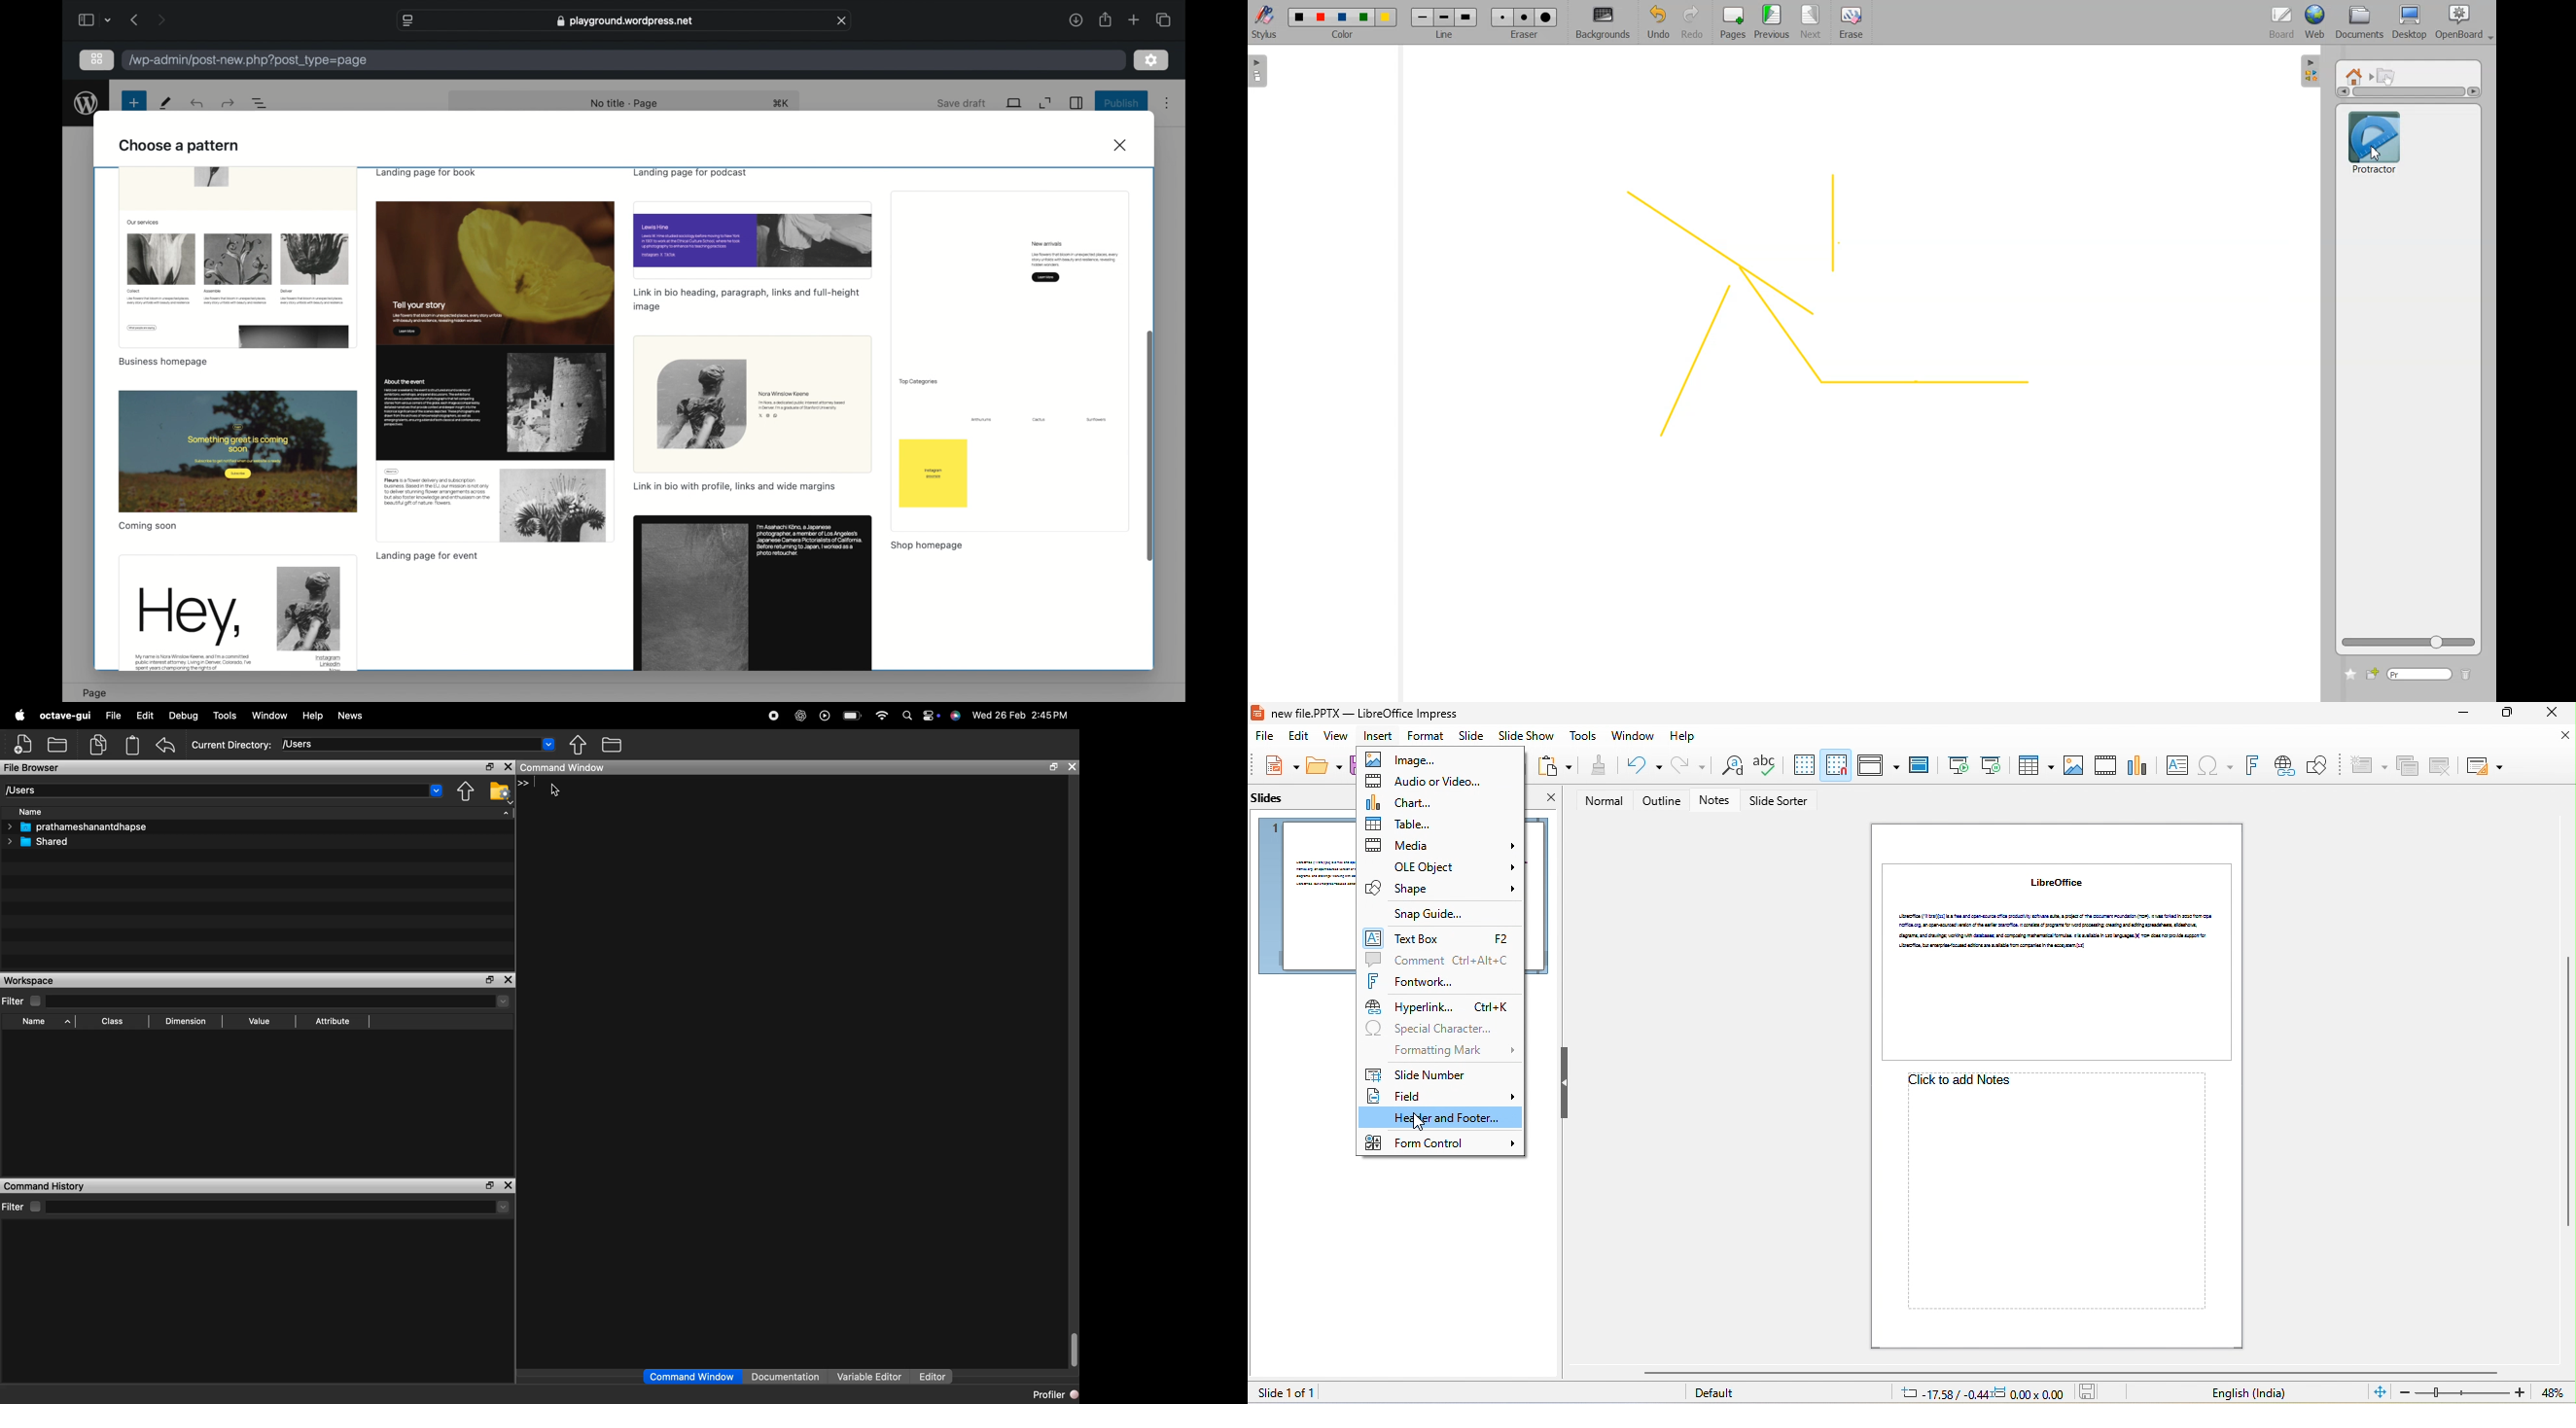  Describe the element at coordinates (930, 1372) in the screenshot. I see `Editor` at that location.